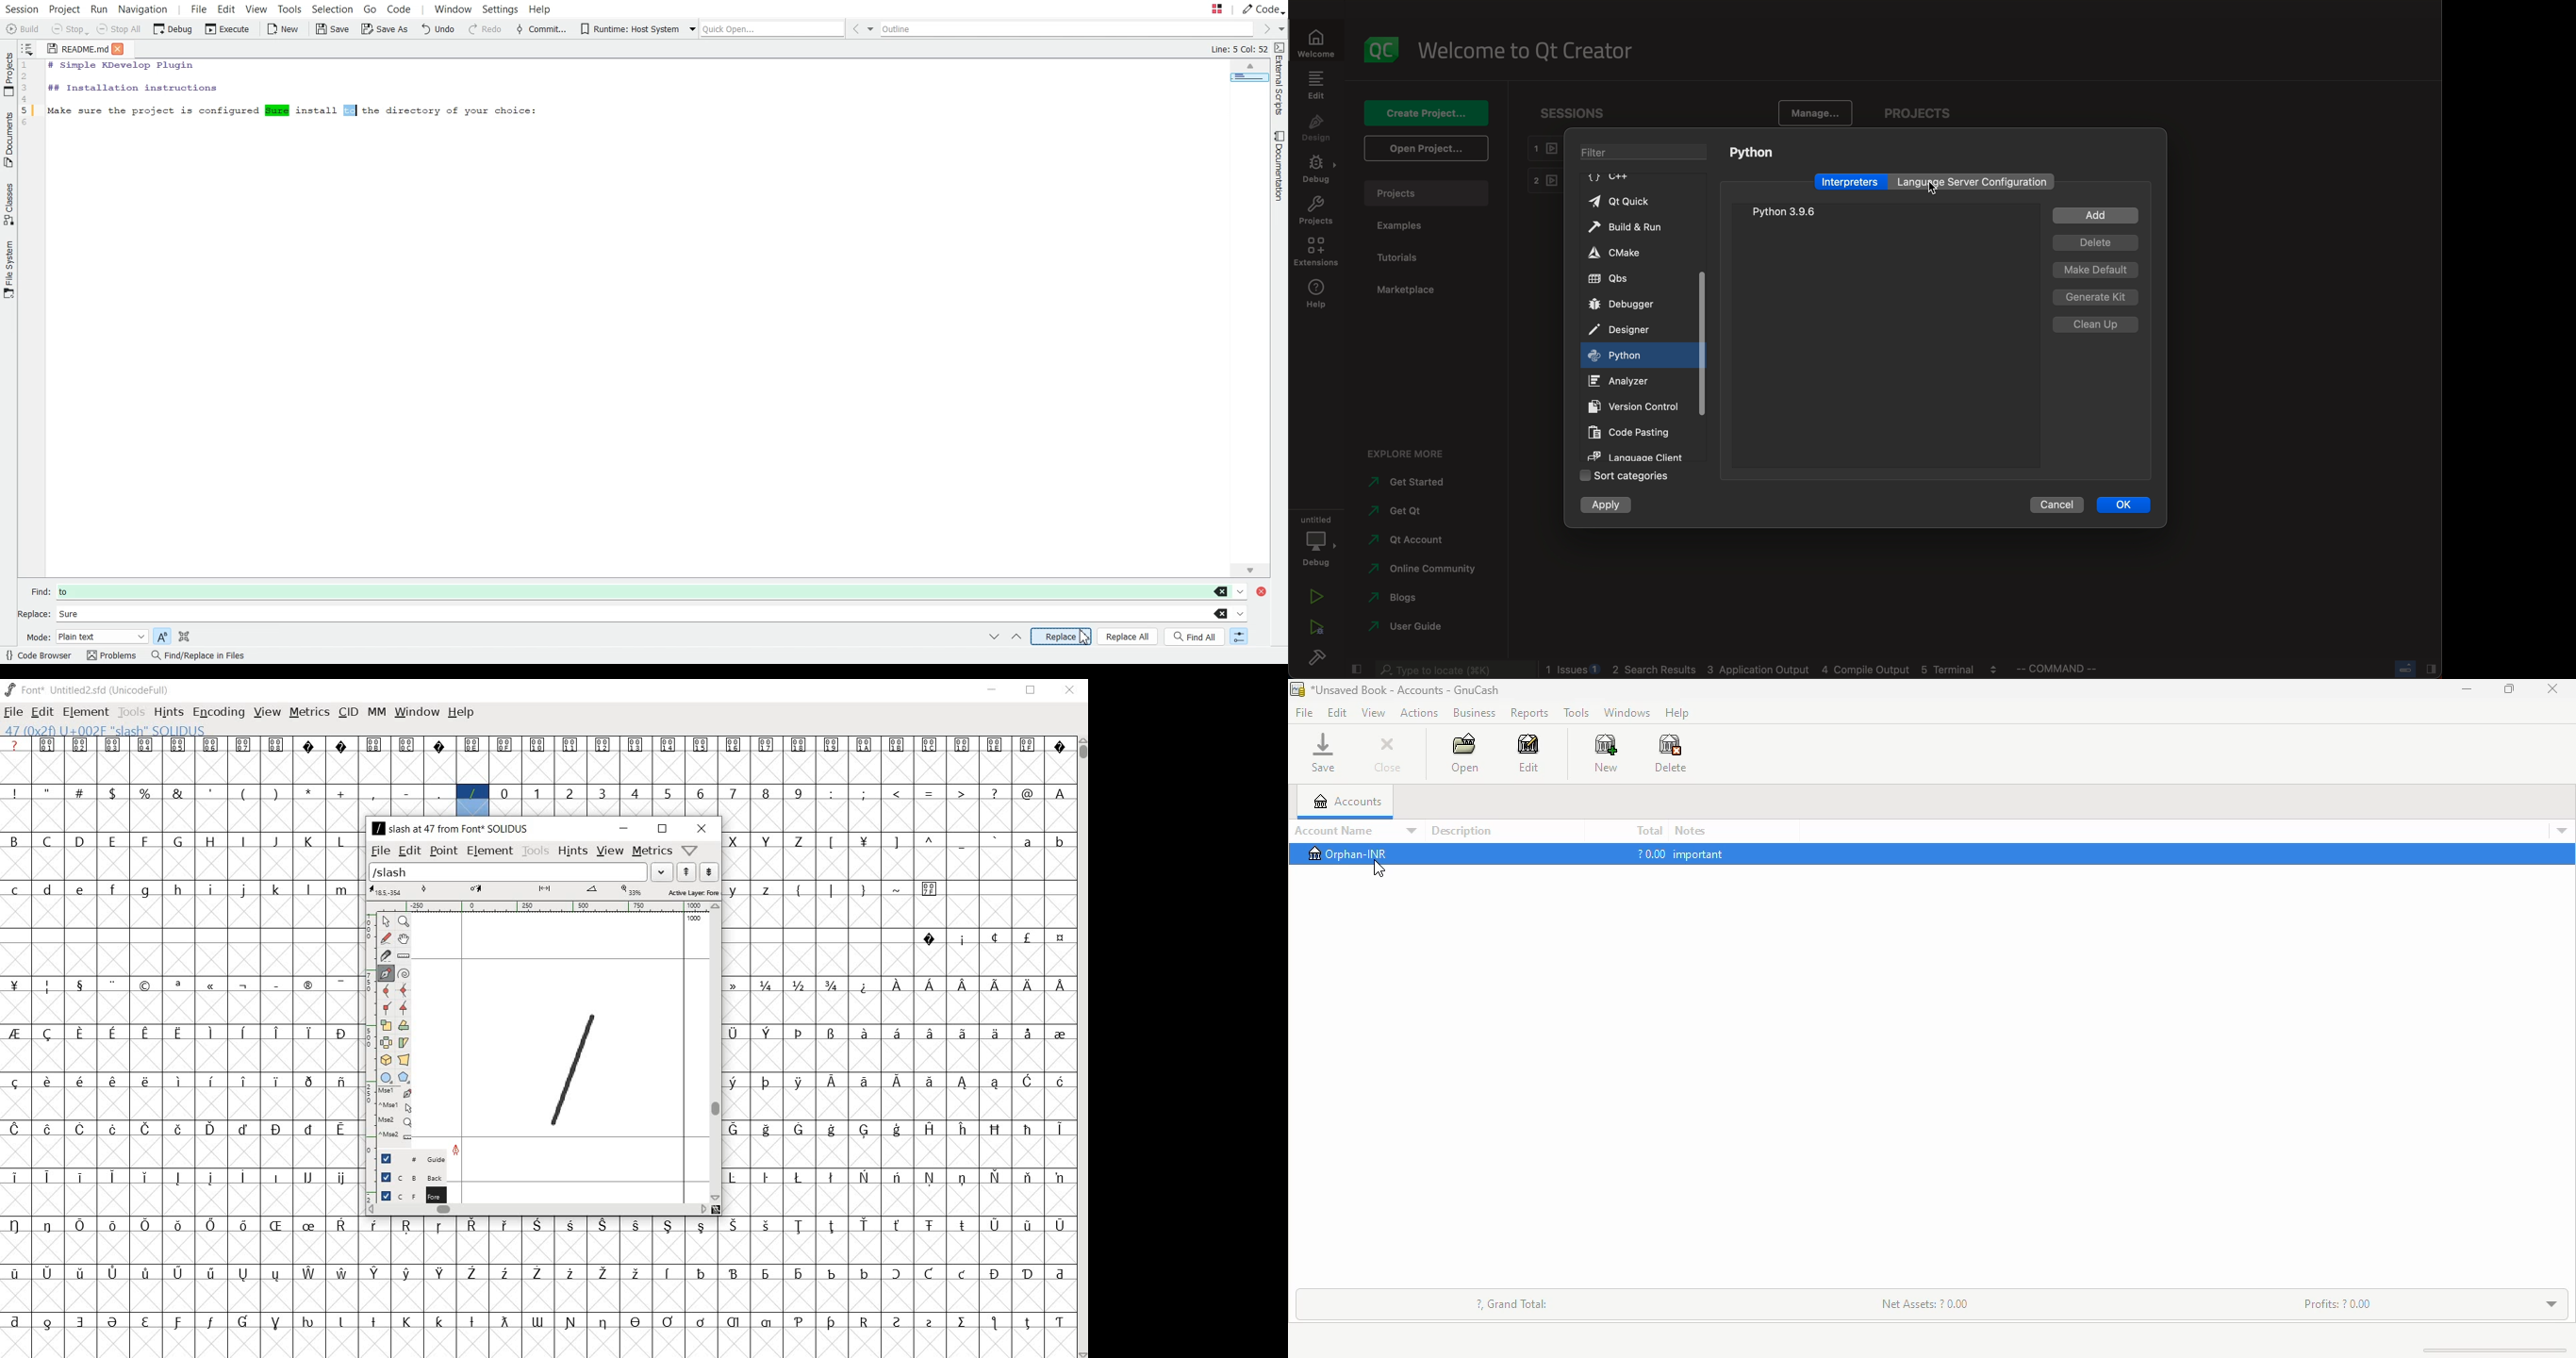  I want to click on ?, grand total: , so click(1512, 1303).